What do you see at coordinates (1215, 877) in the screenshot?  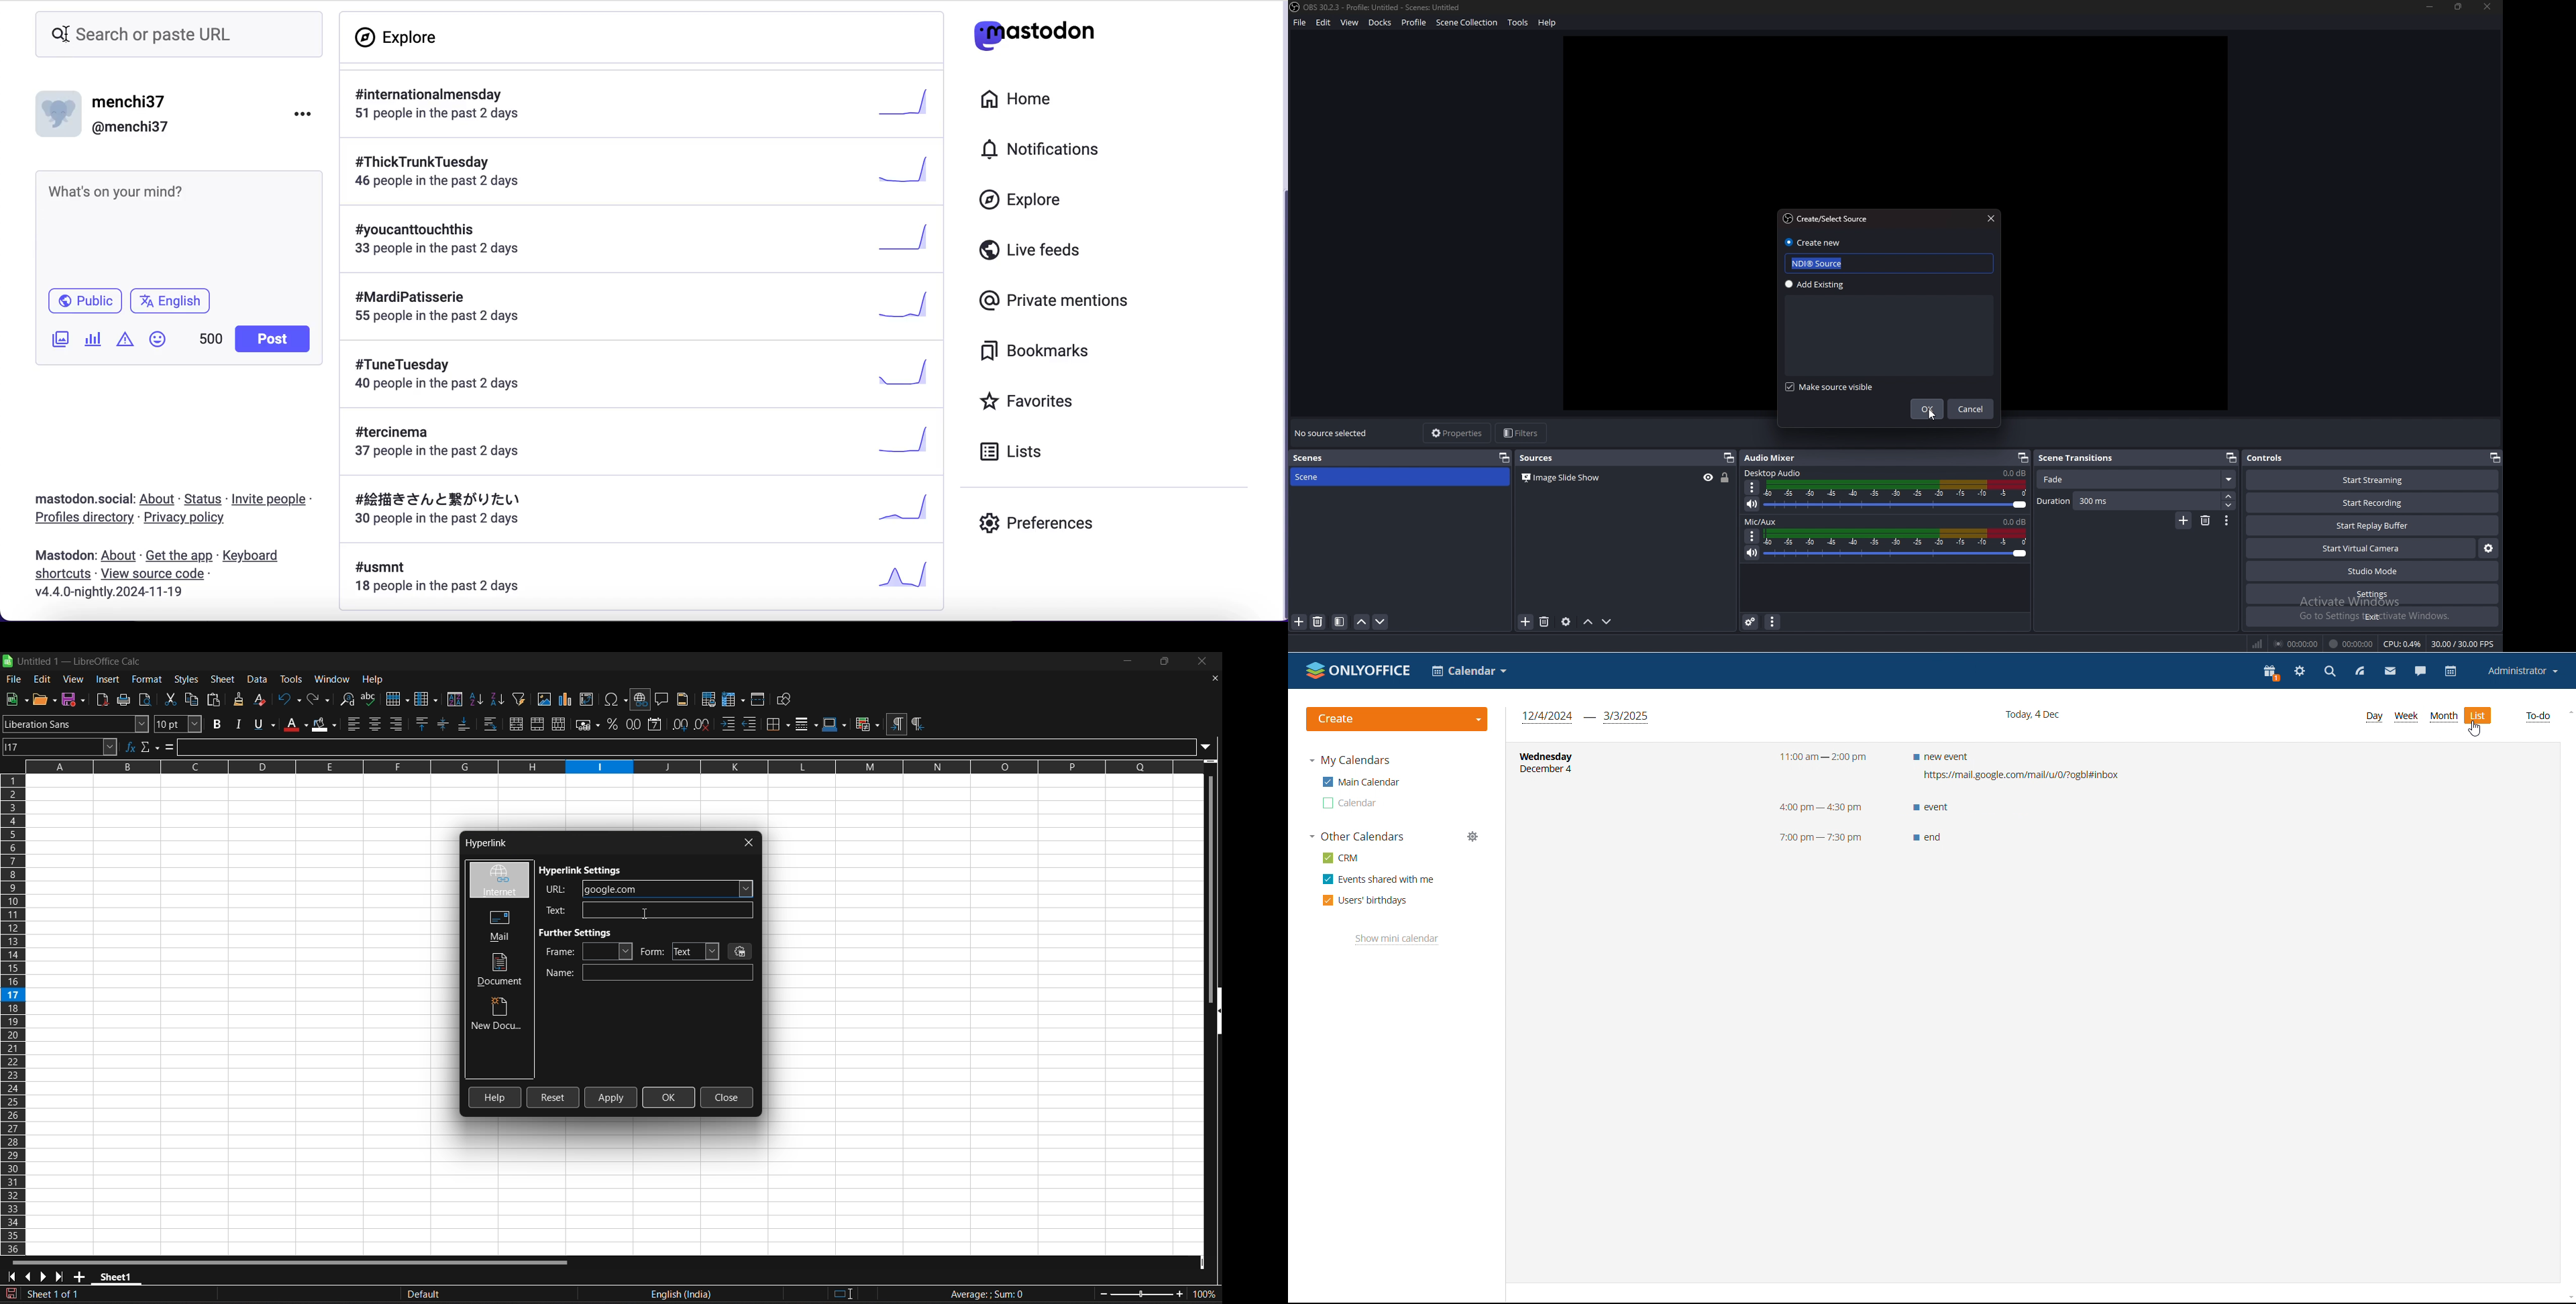 I see `vertical scroll bar` at bounding box center [1215, 877].